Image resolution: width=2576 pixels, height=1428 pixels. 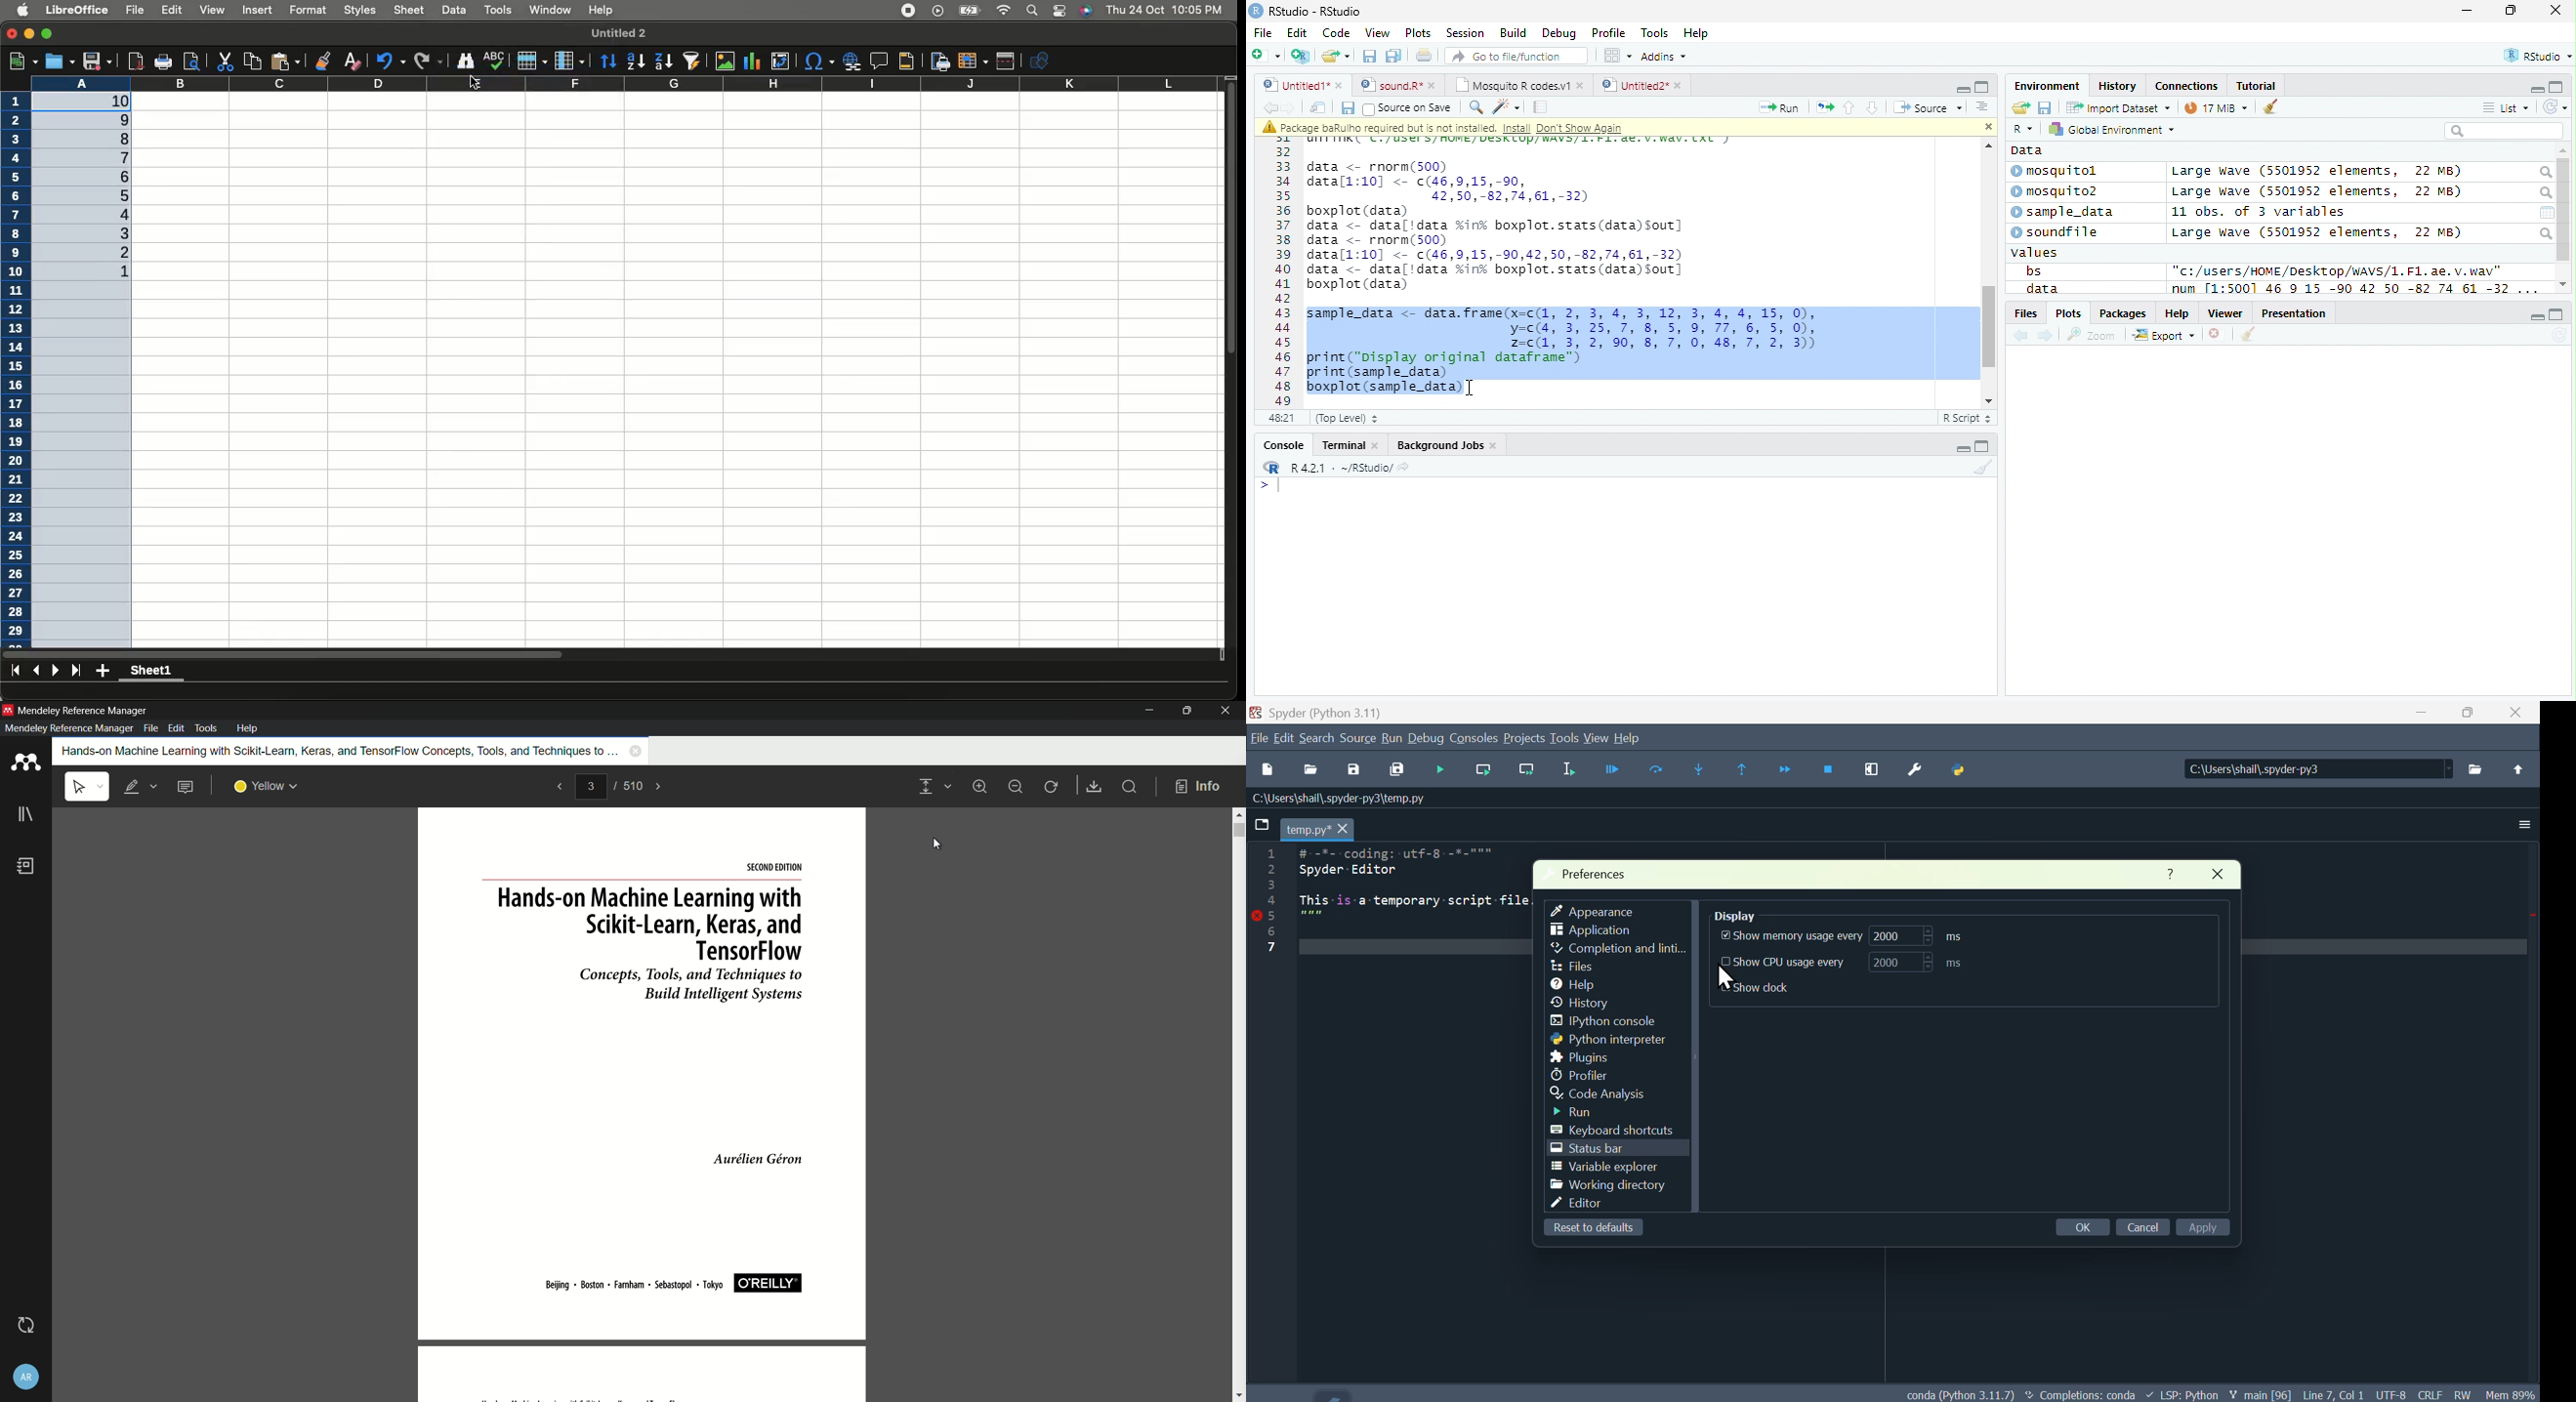 I want to click on typing cursor, so click(x=1269, y=486).